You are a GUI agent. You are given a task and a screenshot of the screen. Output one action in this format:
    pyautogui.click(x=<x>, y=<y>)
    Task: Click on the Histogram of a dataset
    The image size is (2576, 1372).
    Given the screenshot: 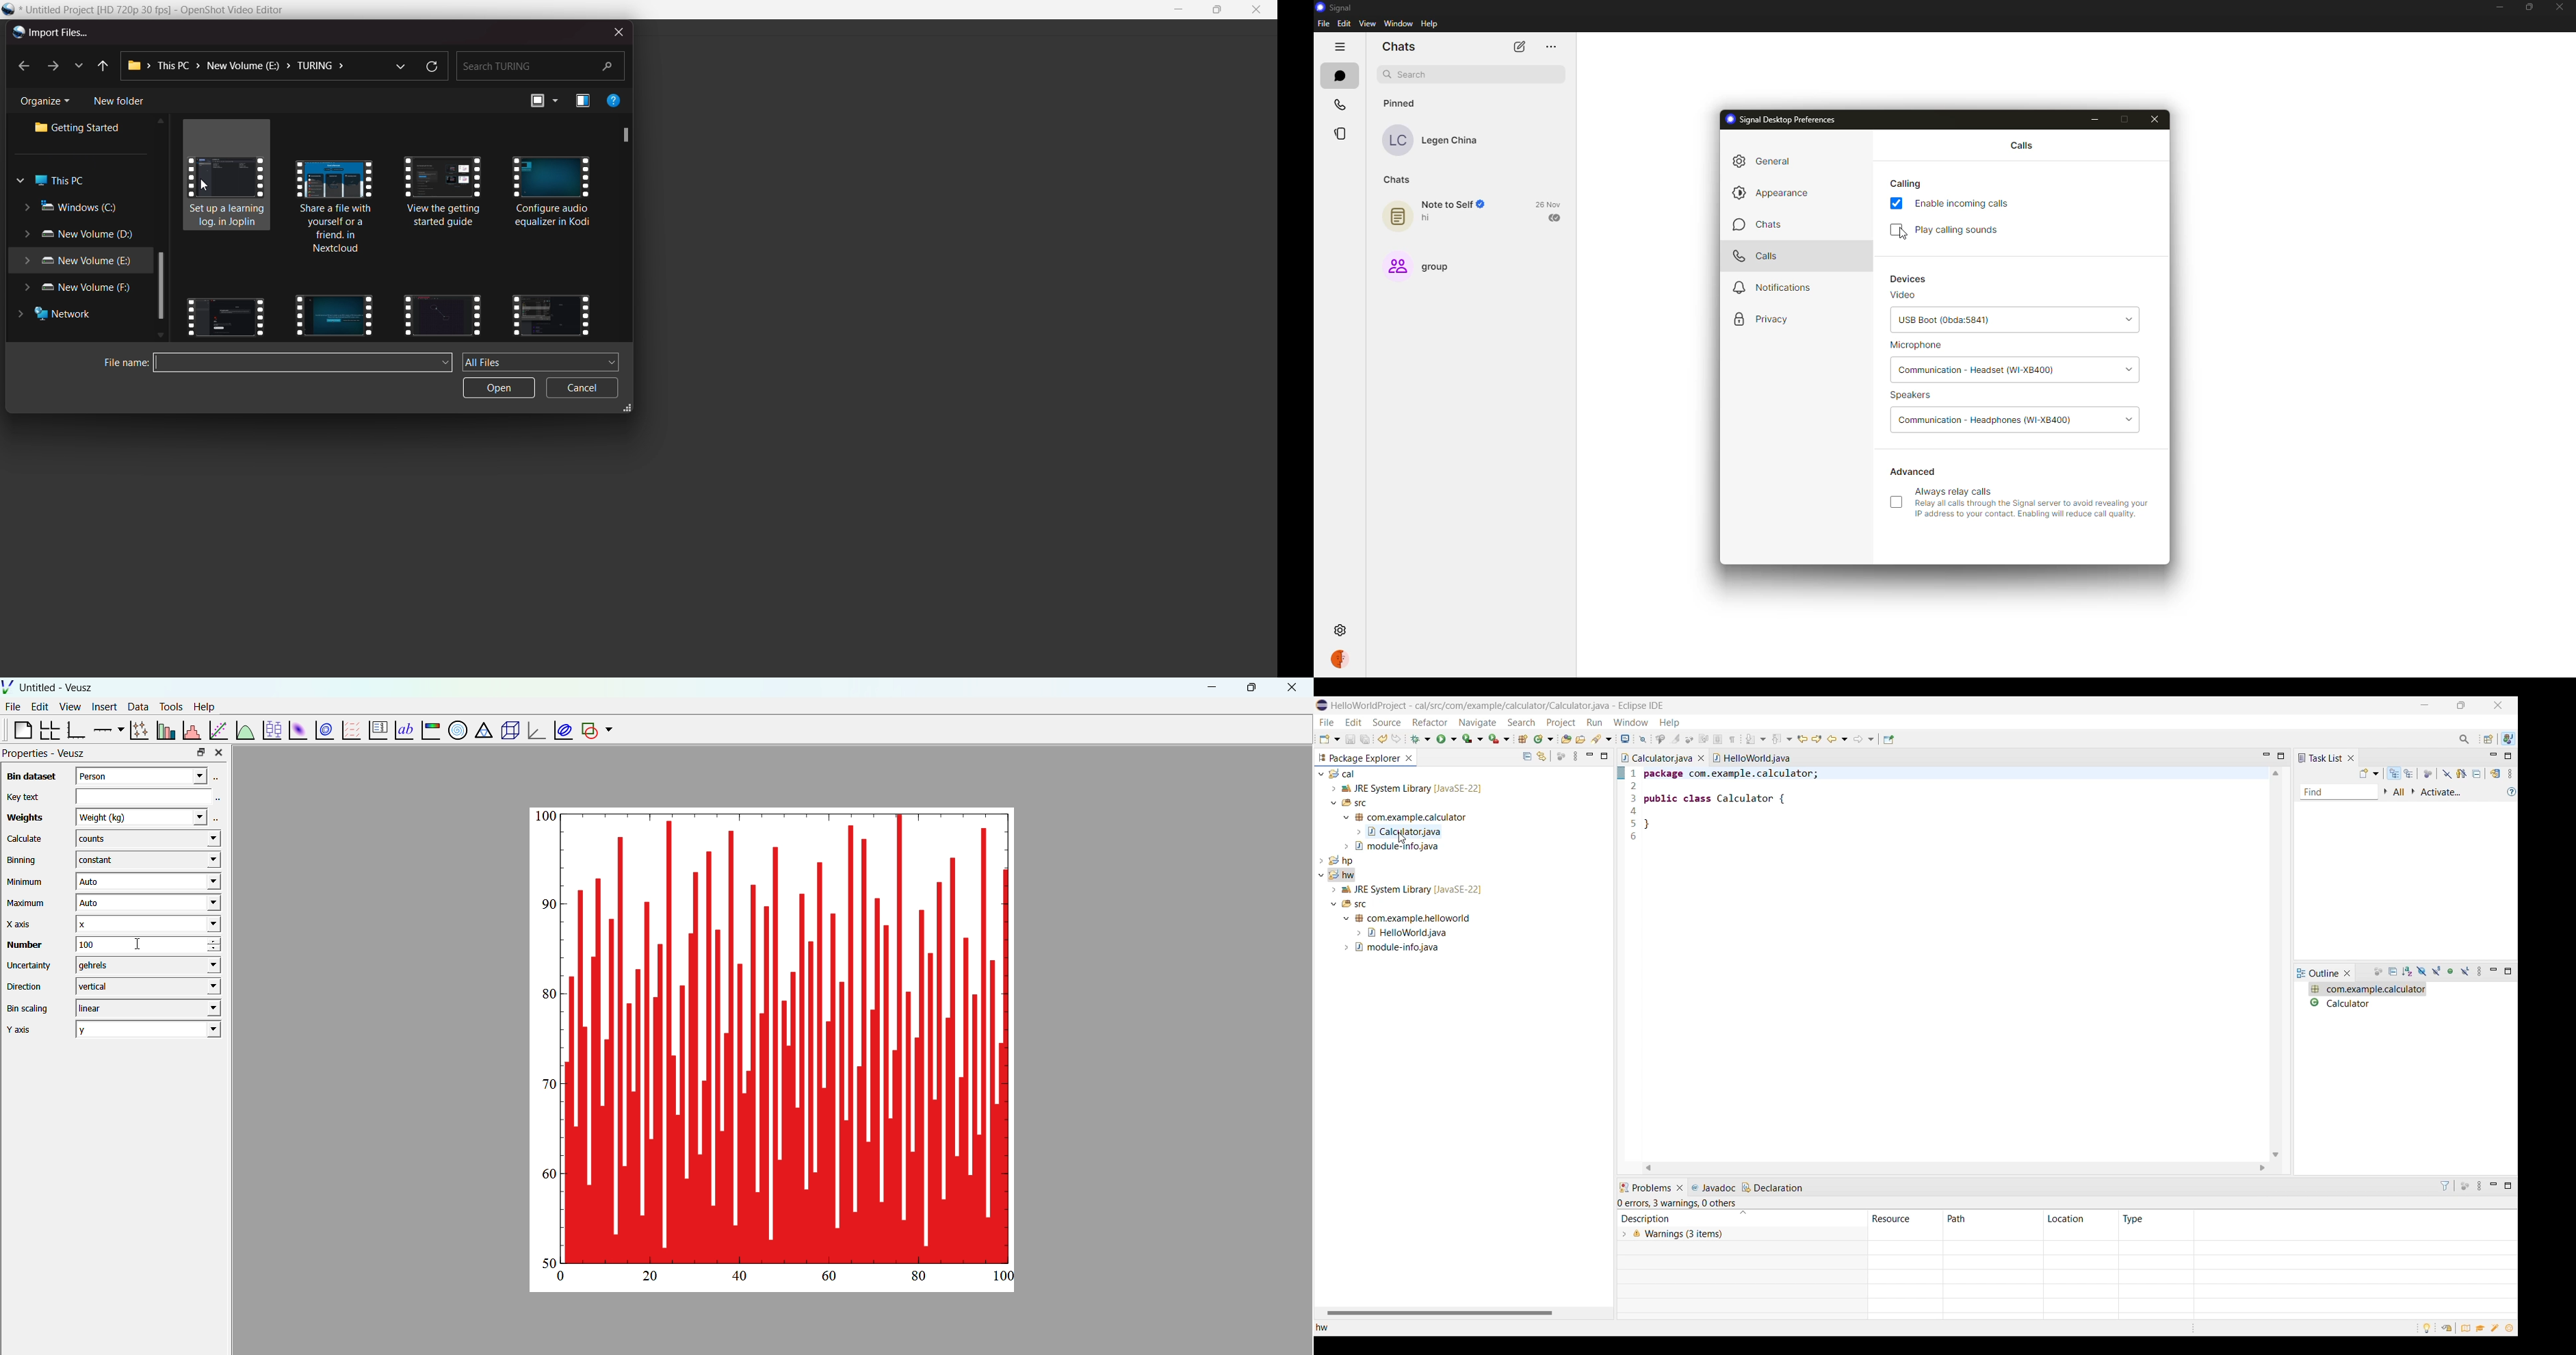 What is the action you would take?
    pyautogui.click(x=191, y=729)
    